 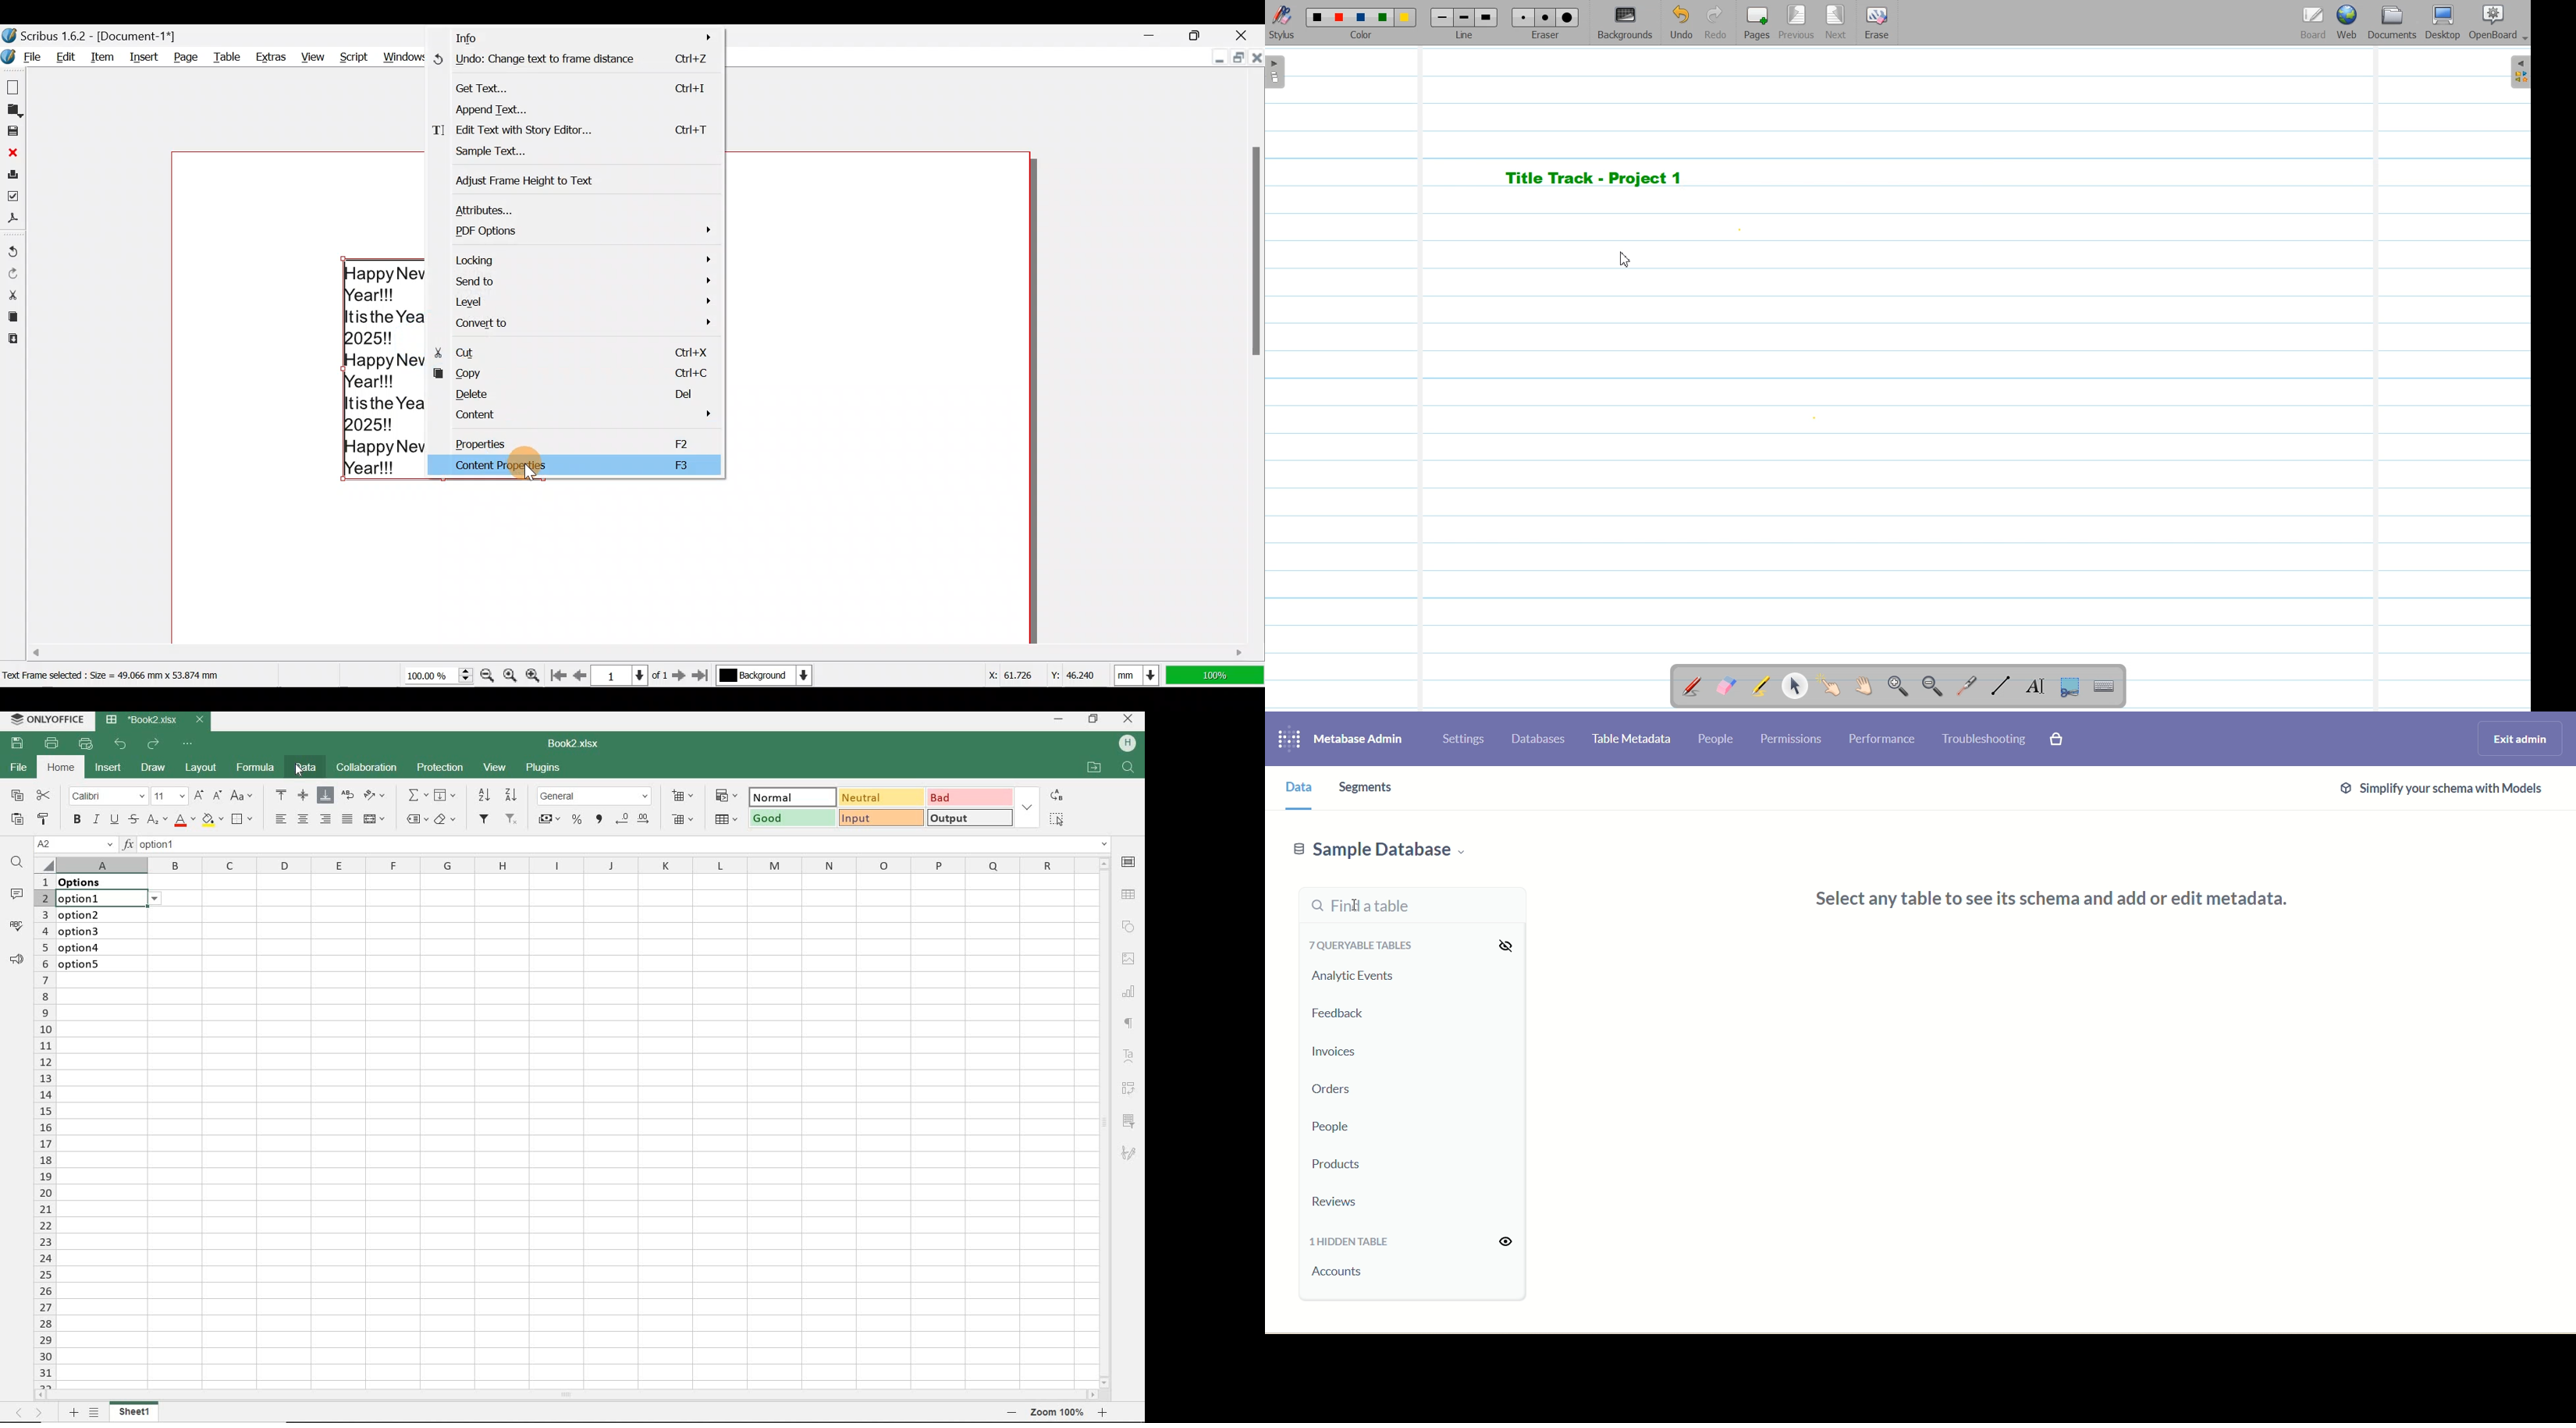 What do you see at coordinates (347, 796) in the screenshot?
I see `WRAP TEXT` at bounding box center [347, 796].